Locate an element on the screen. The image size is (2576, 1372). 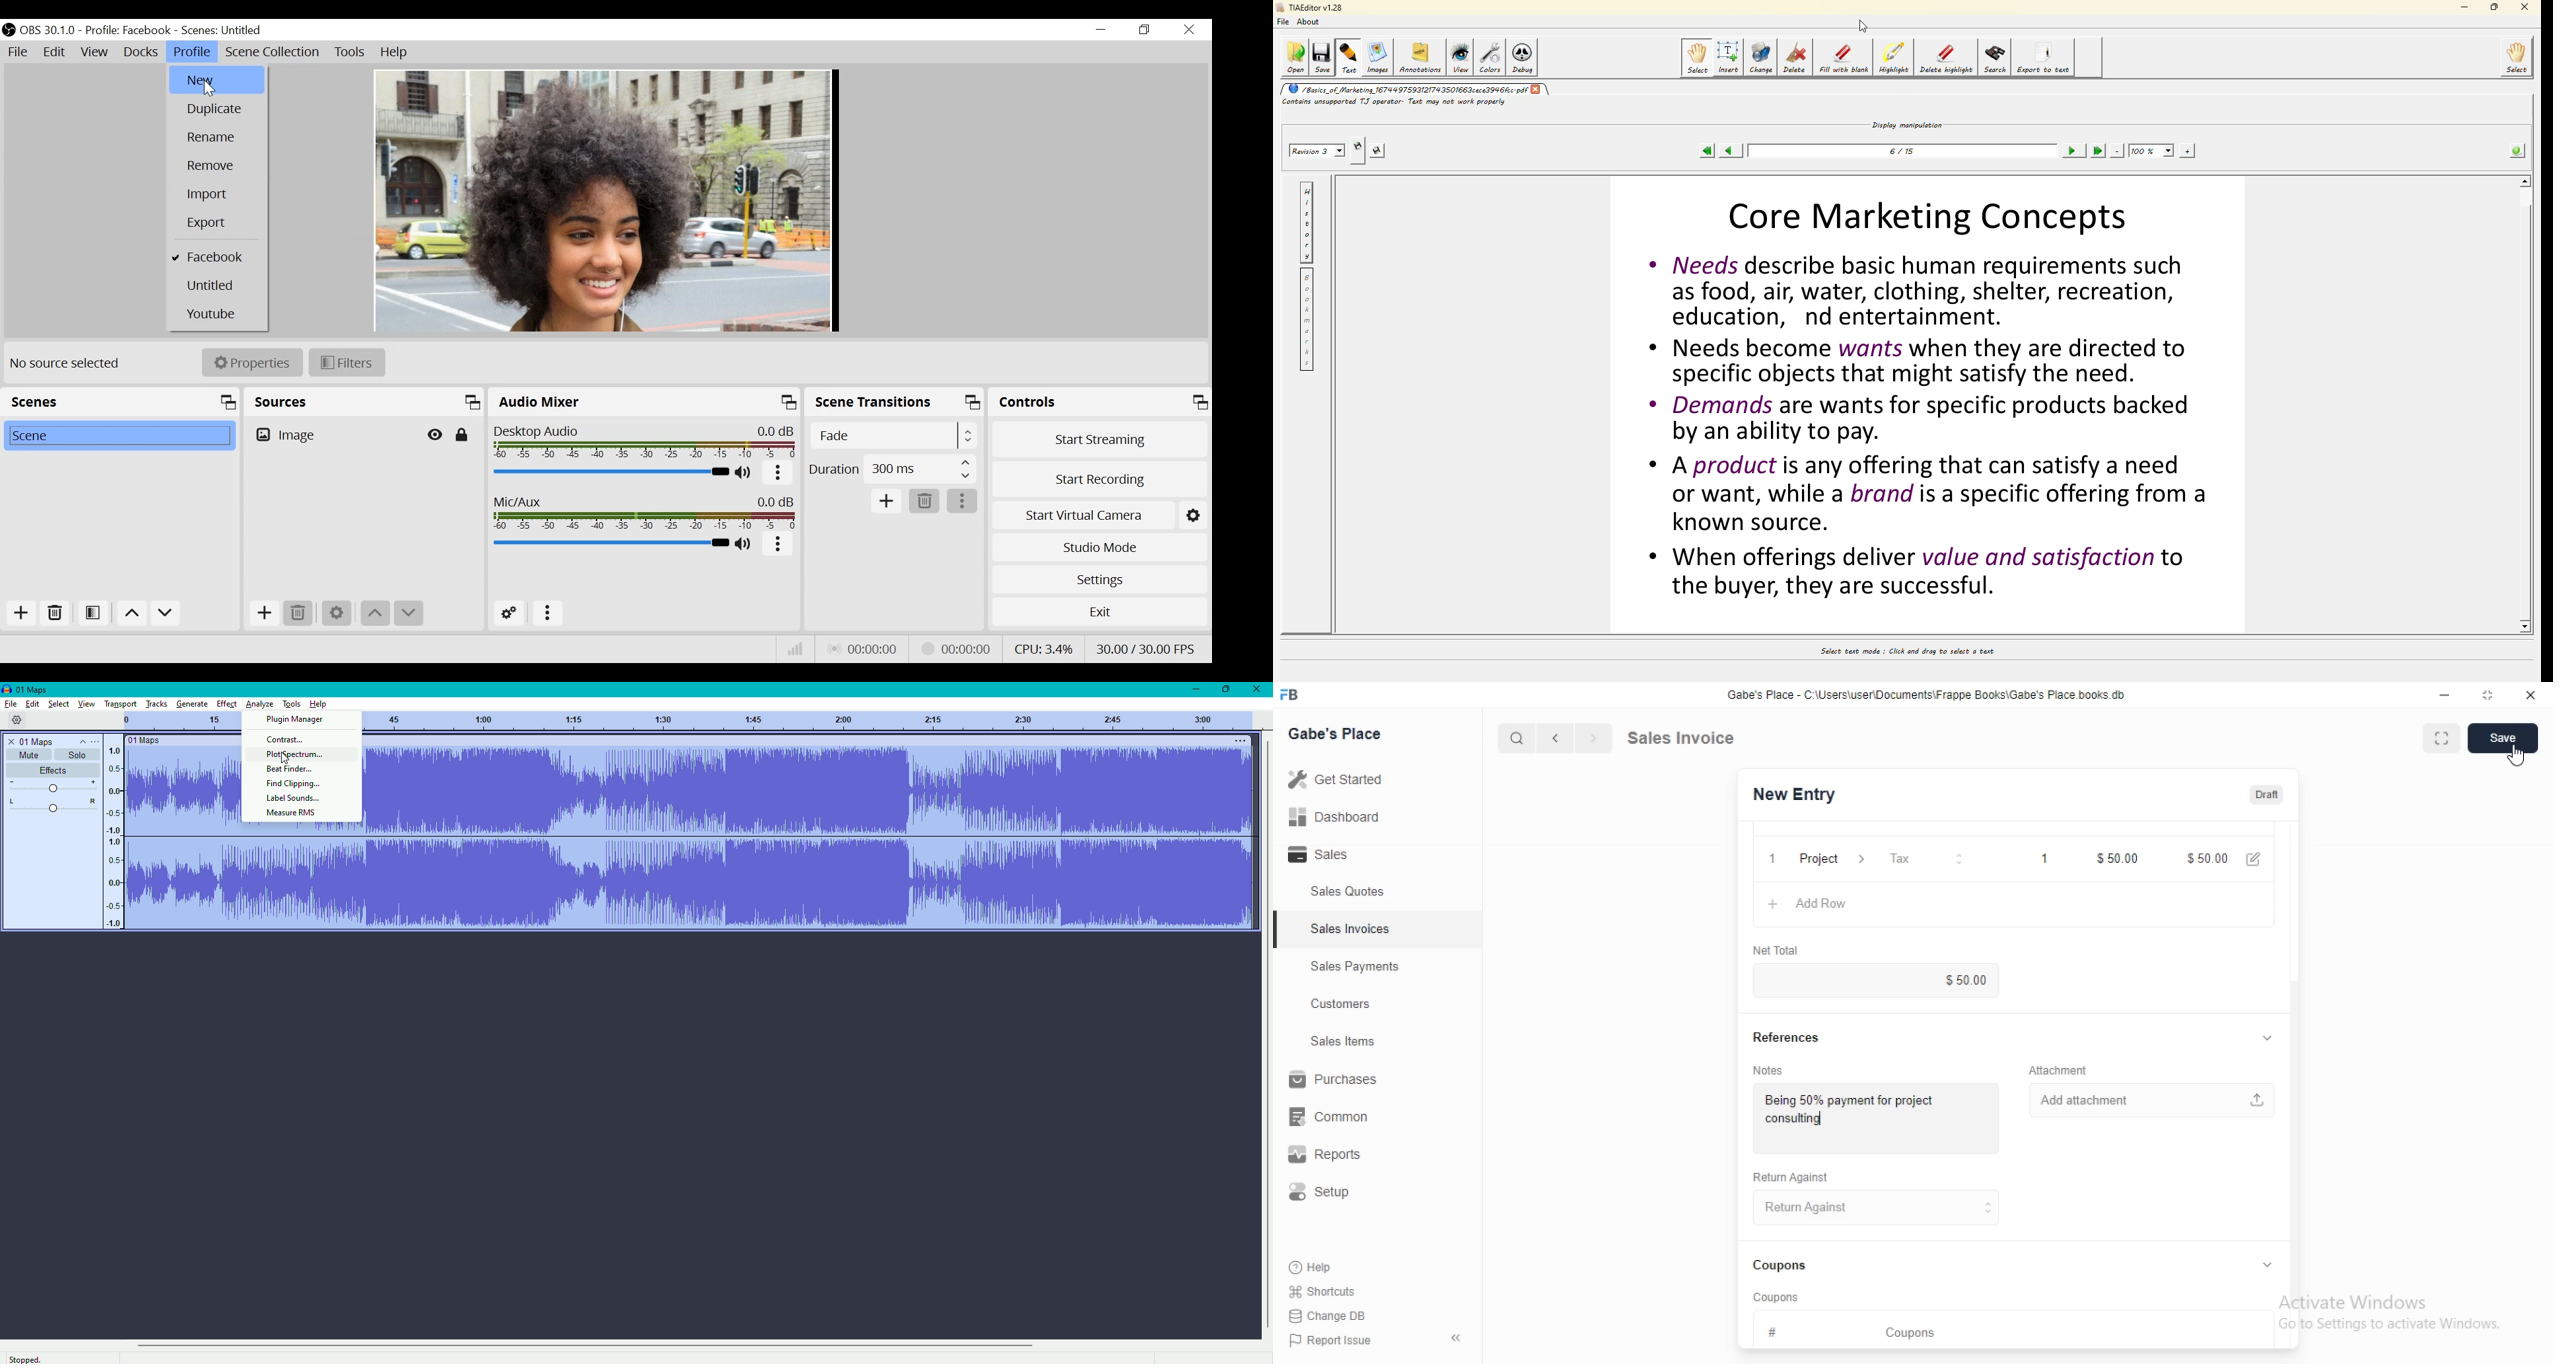
Delete is located at coordinates (298, 613).